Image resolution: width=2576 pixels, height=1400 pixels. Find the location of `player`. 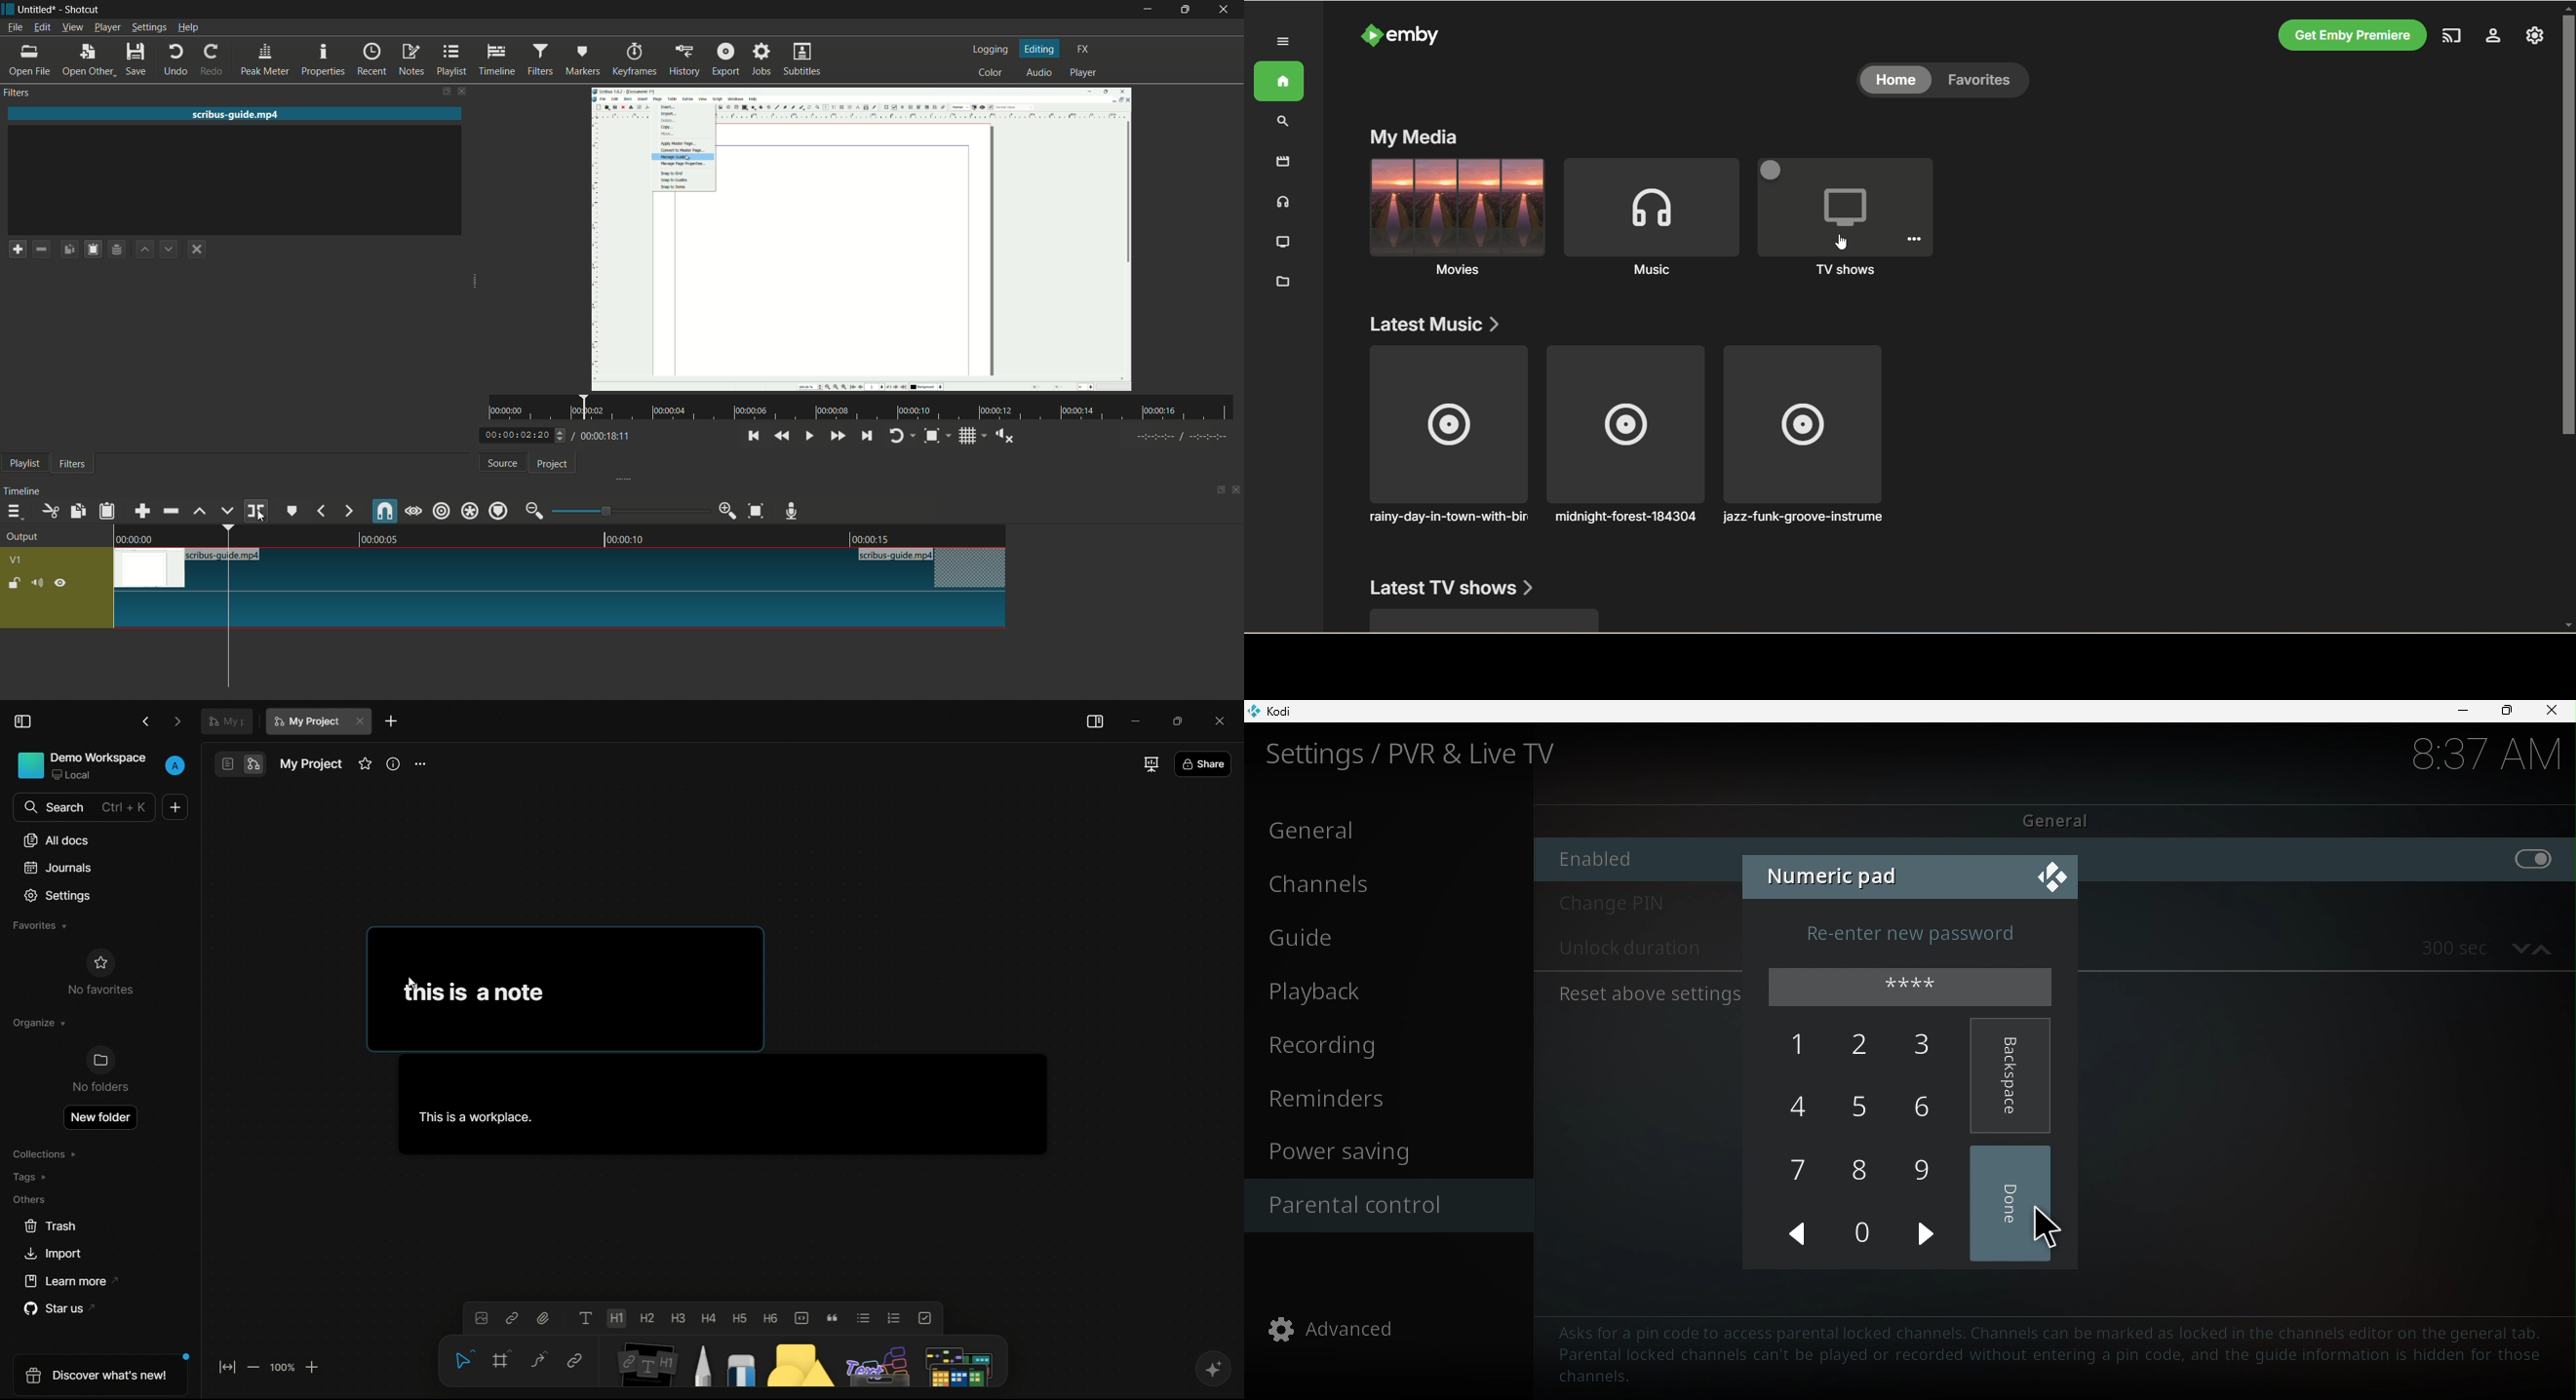

player is located at coordinates (1083, 72).